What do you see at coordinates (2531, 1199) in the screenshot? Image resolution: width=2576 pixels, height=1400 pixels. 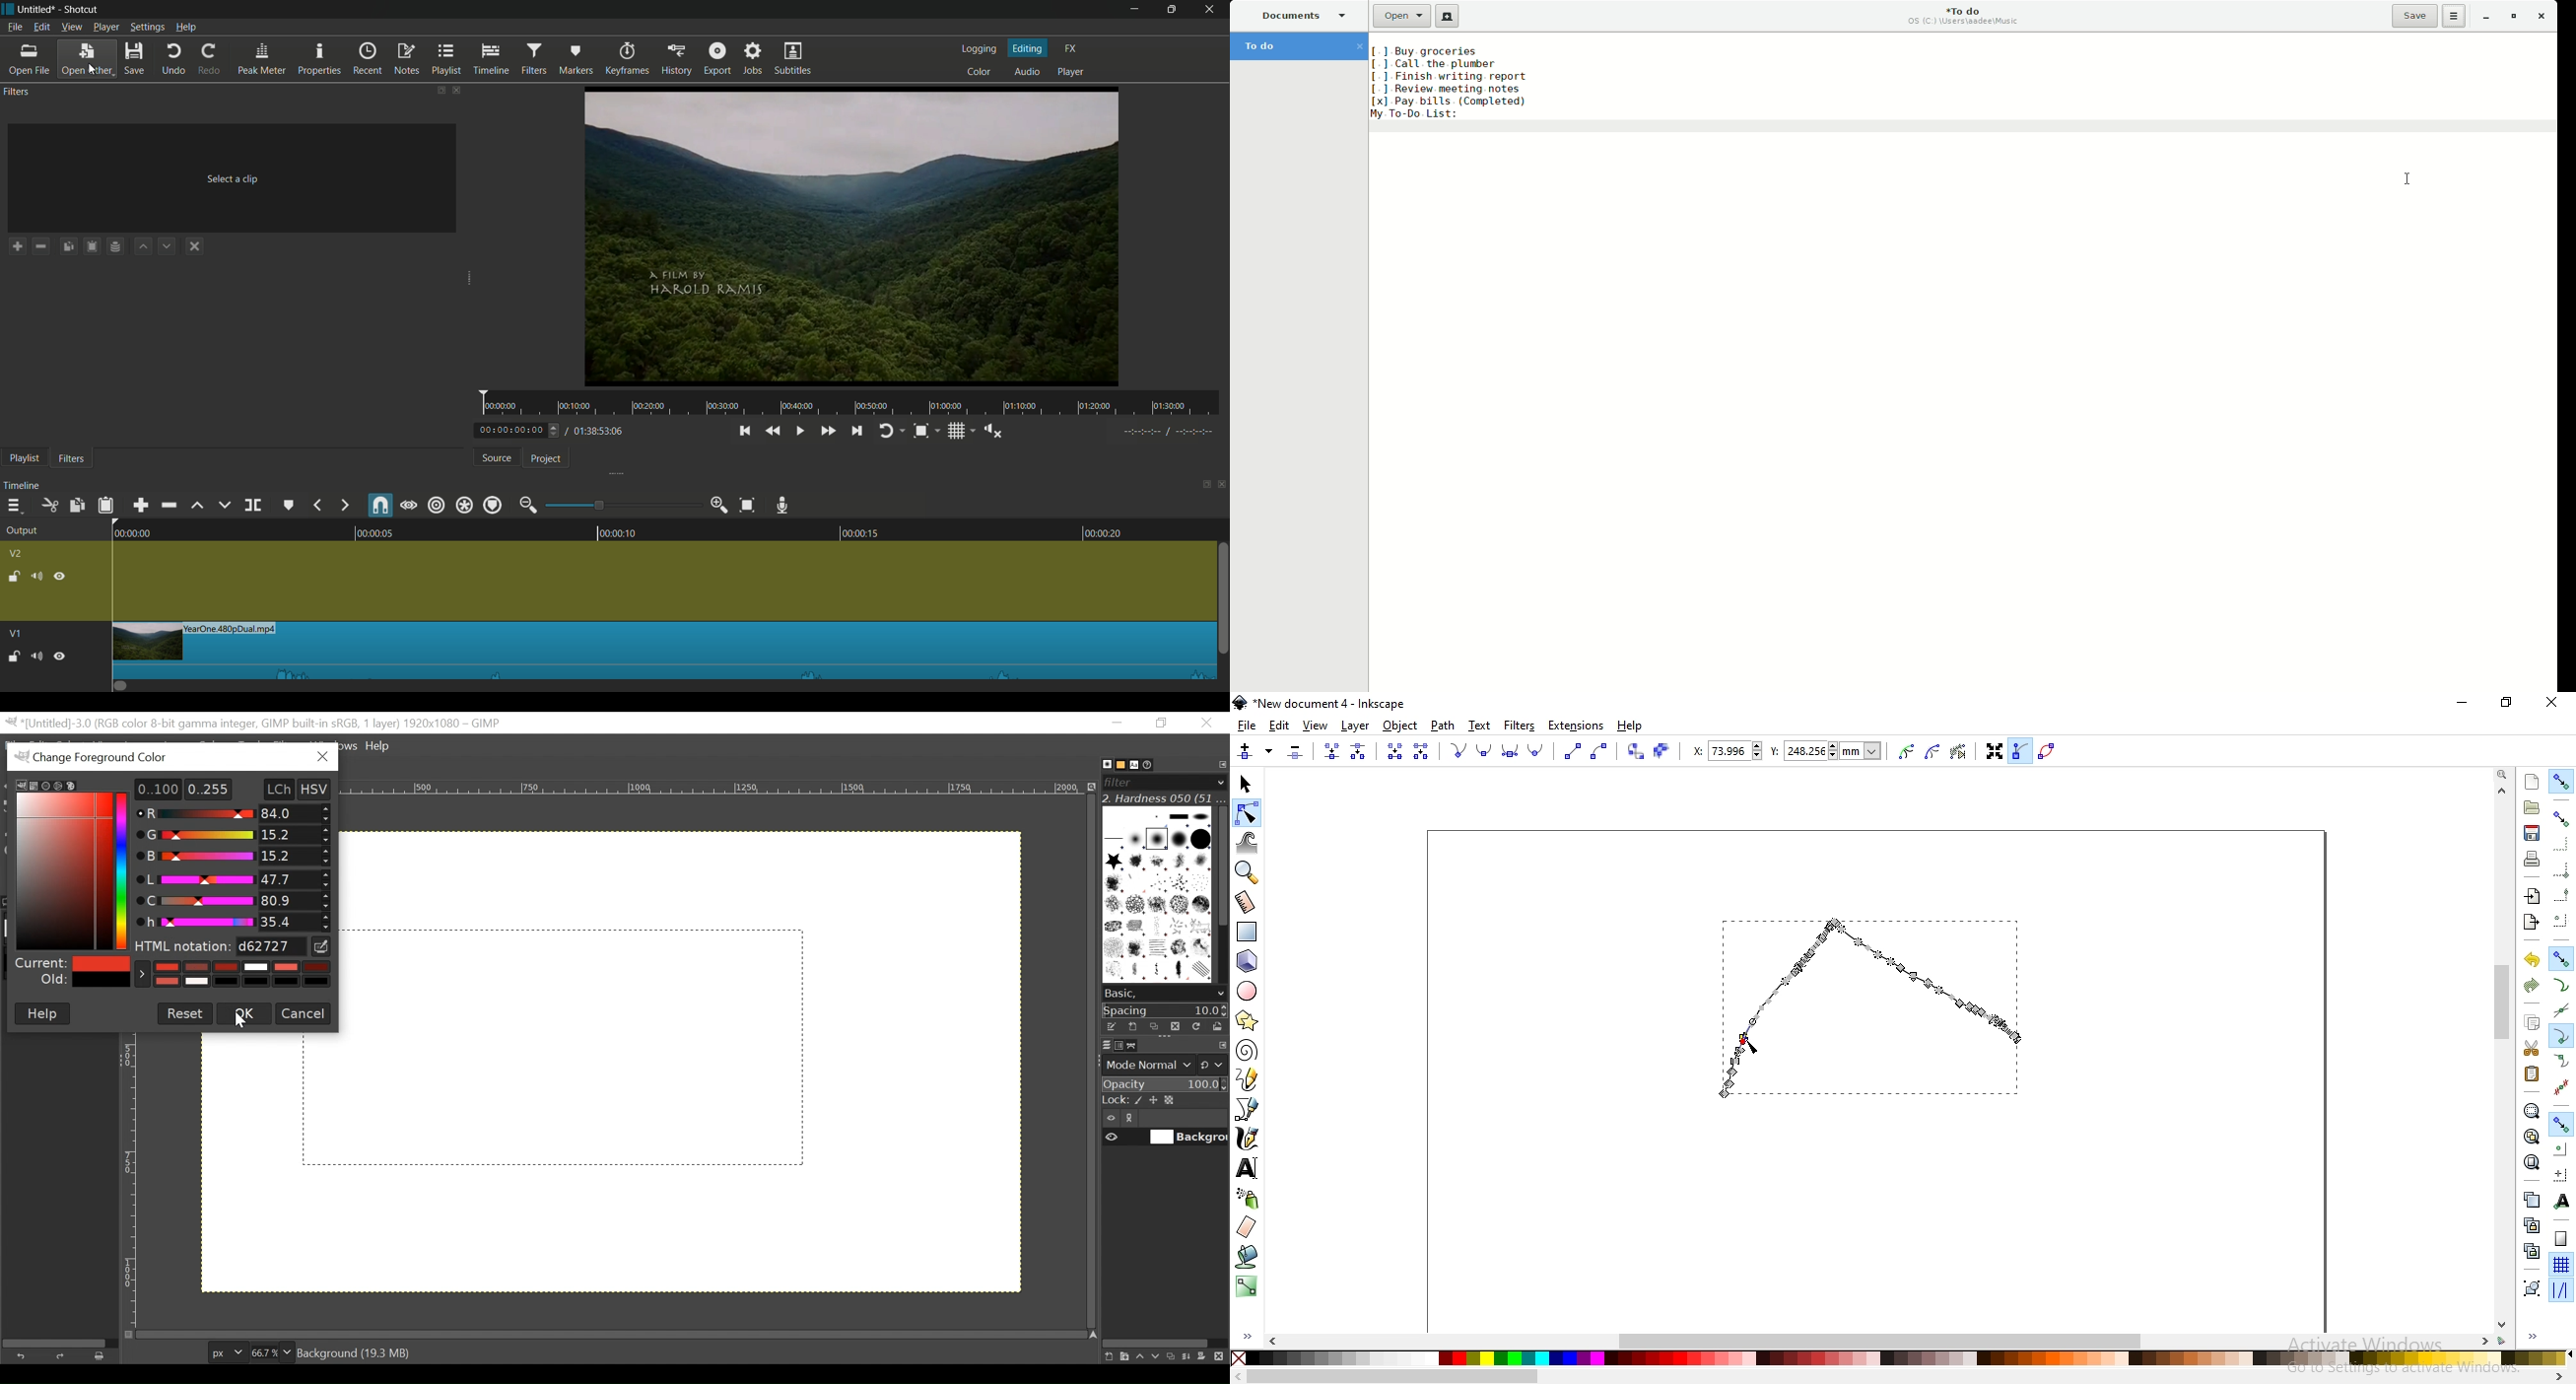 I see `duplicate selected objects` at bounding box center [2531, 1199].